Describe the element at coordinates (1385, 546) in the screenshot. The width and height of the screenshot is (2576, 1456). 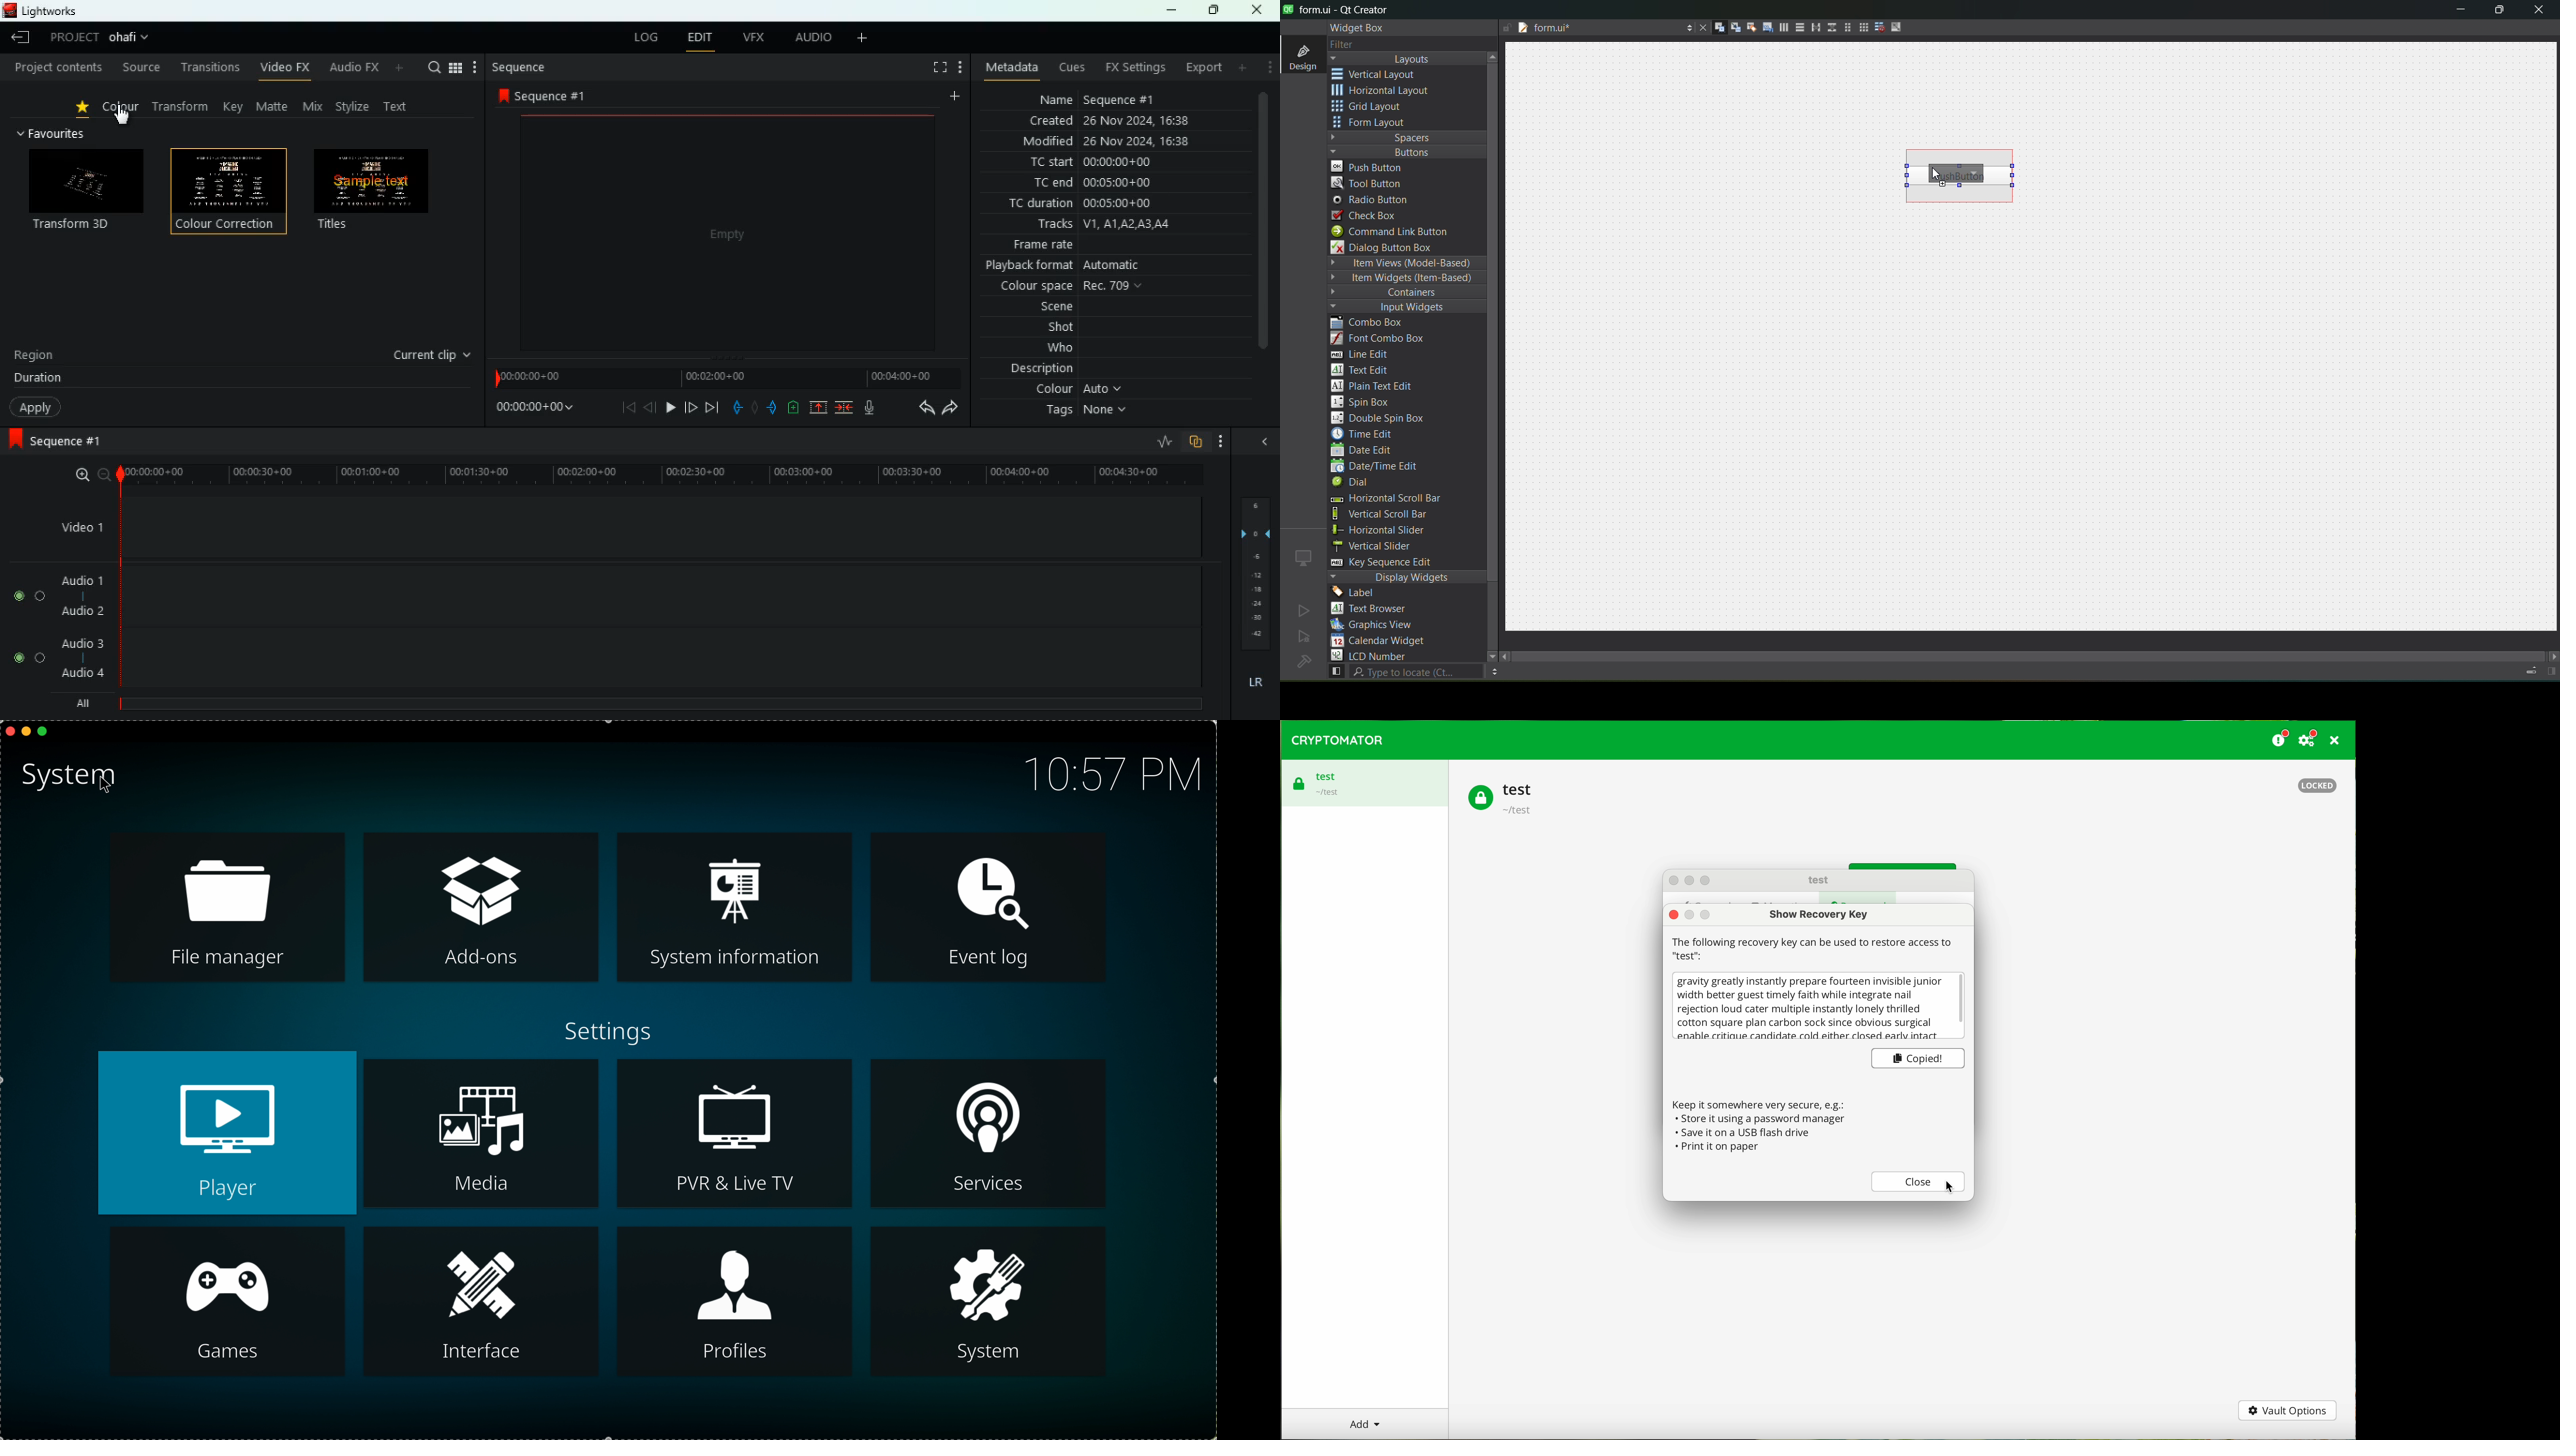
I see `vertical slider` at that location.